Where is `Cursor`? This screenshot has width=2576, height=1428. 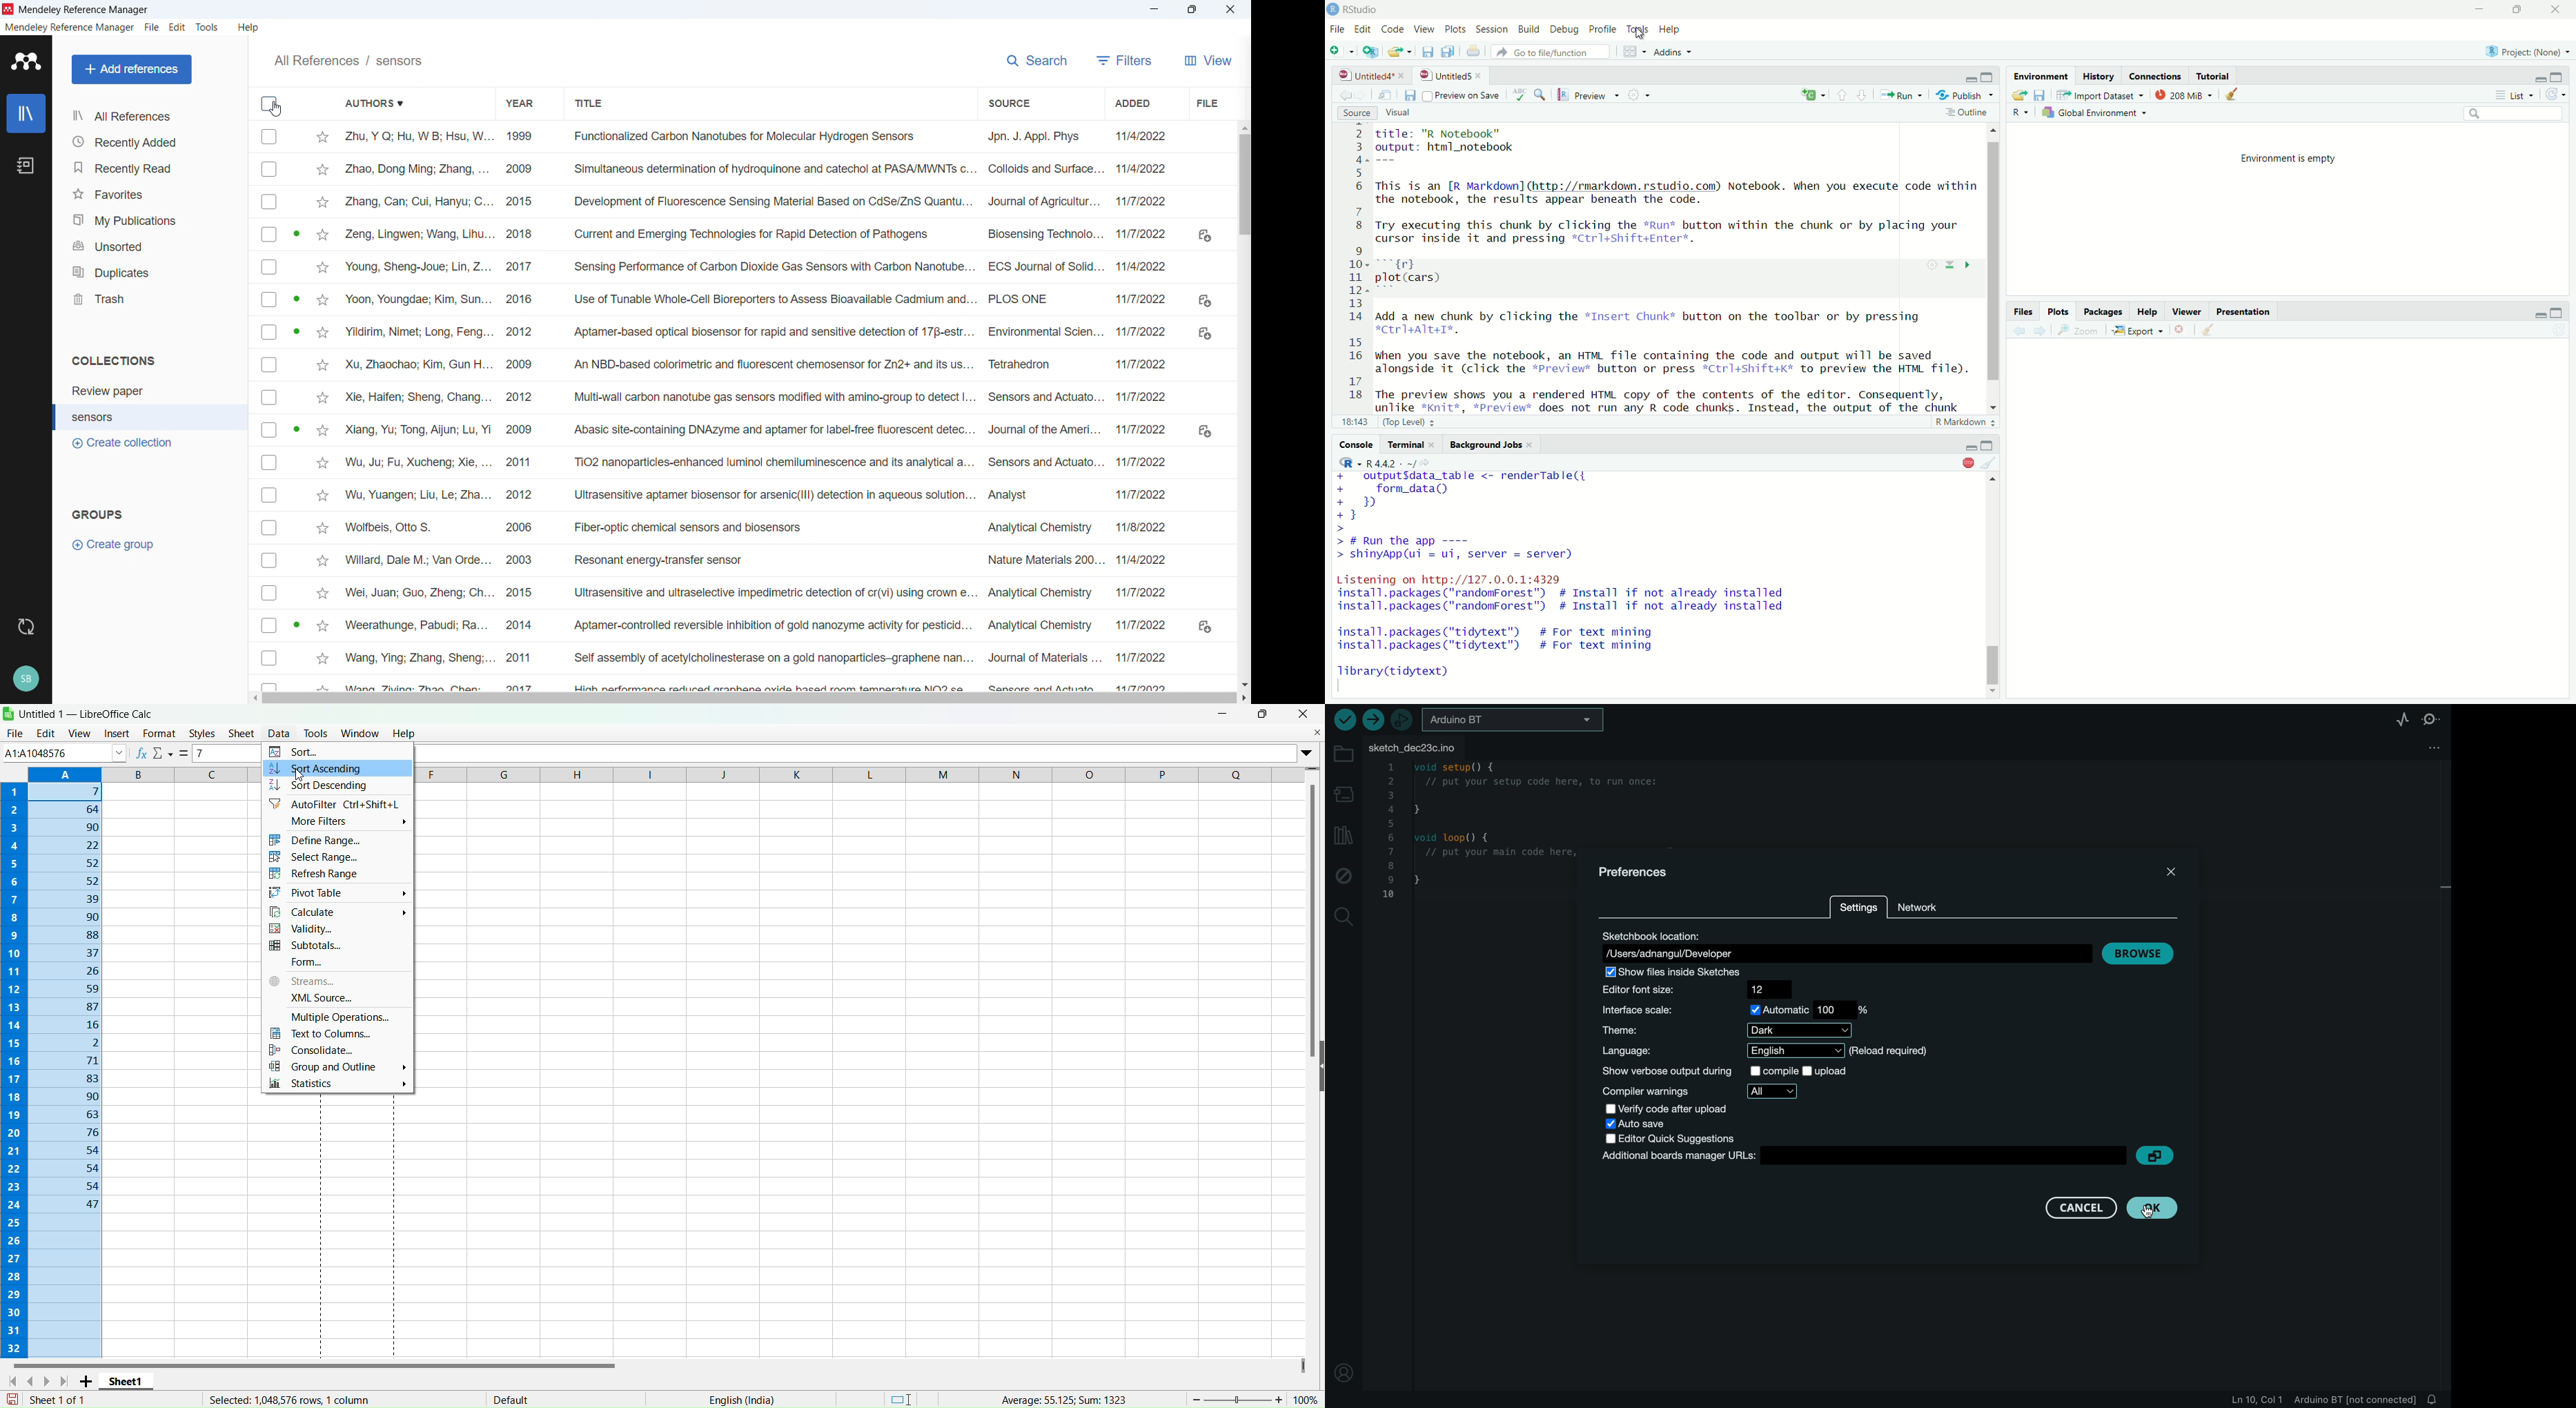
Cursor is located at coordinates (299, 769).